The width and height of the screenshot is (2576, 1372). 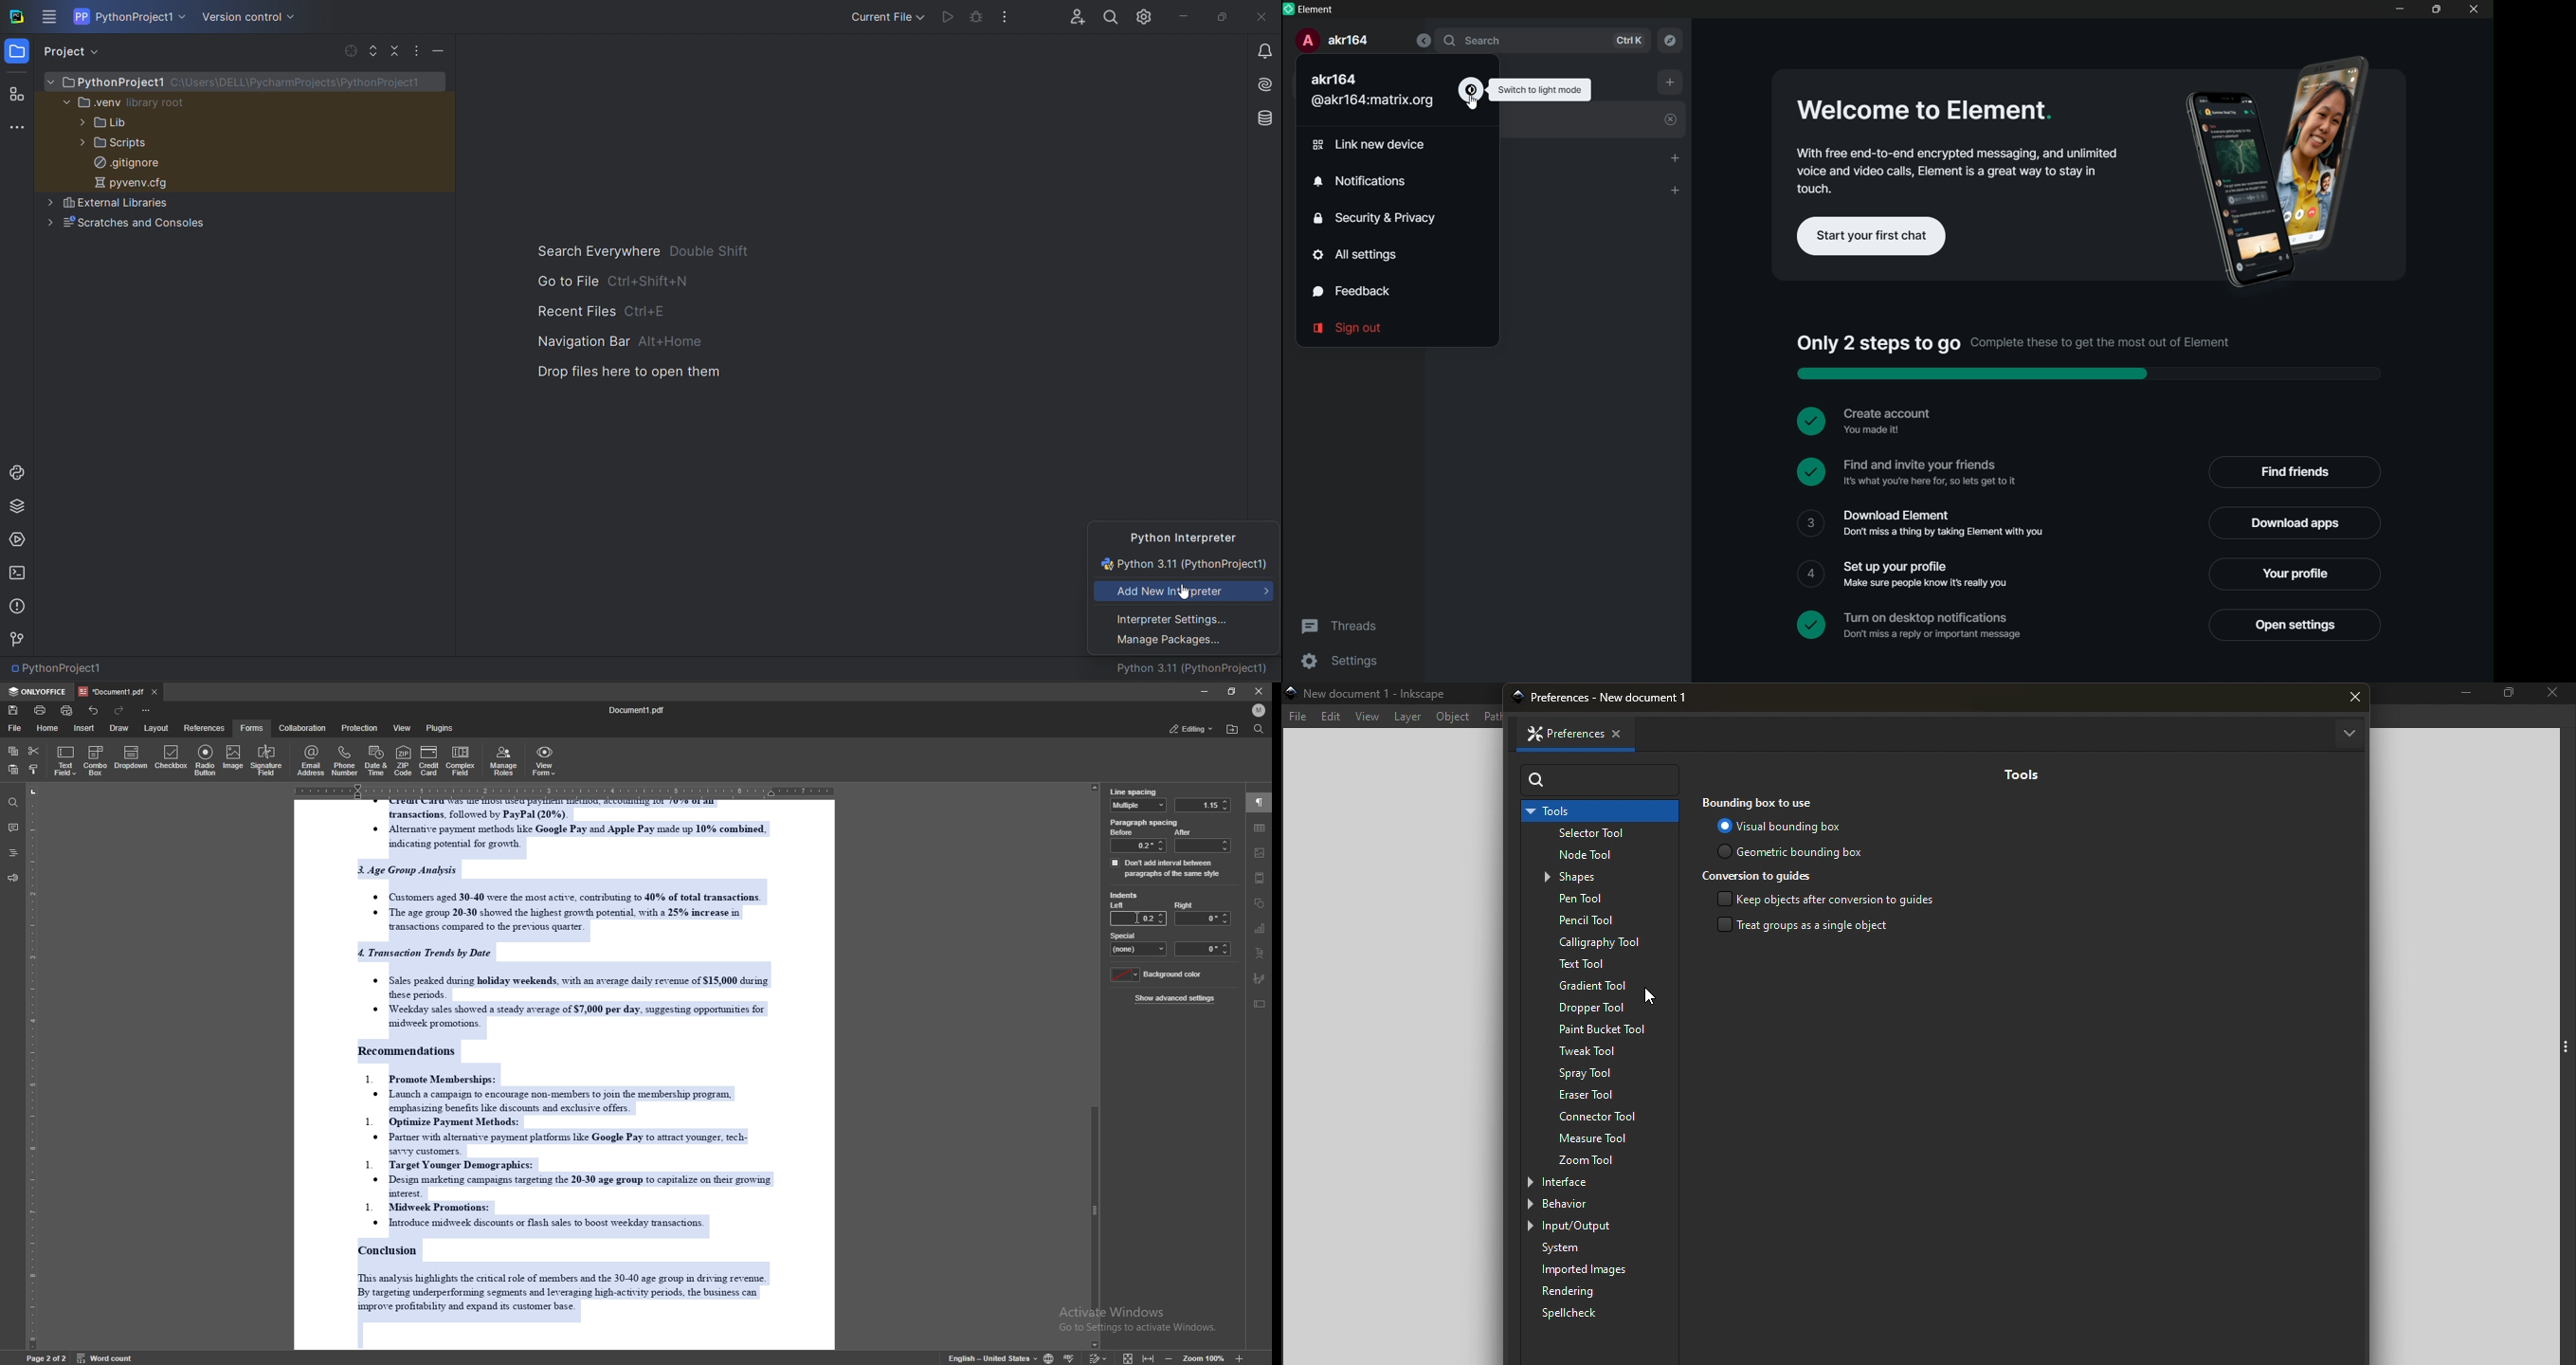 I want to click on Advertising picture, so click(x=2278, y=175).